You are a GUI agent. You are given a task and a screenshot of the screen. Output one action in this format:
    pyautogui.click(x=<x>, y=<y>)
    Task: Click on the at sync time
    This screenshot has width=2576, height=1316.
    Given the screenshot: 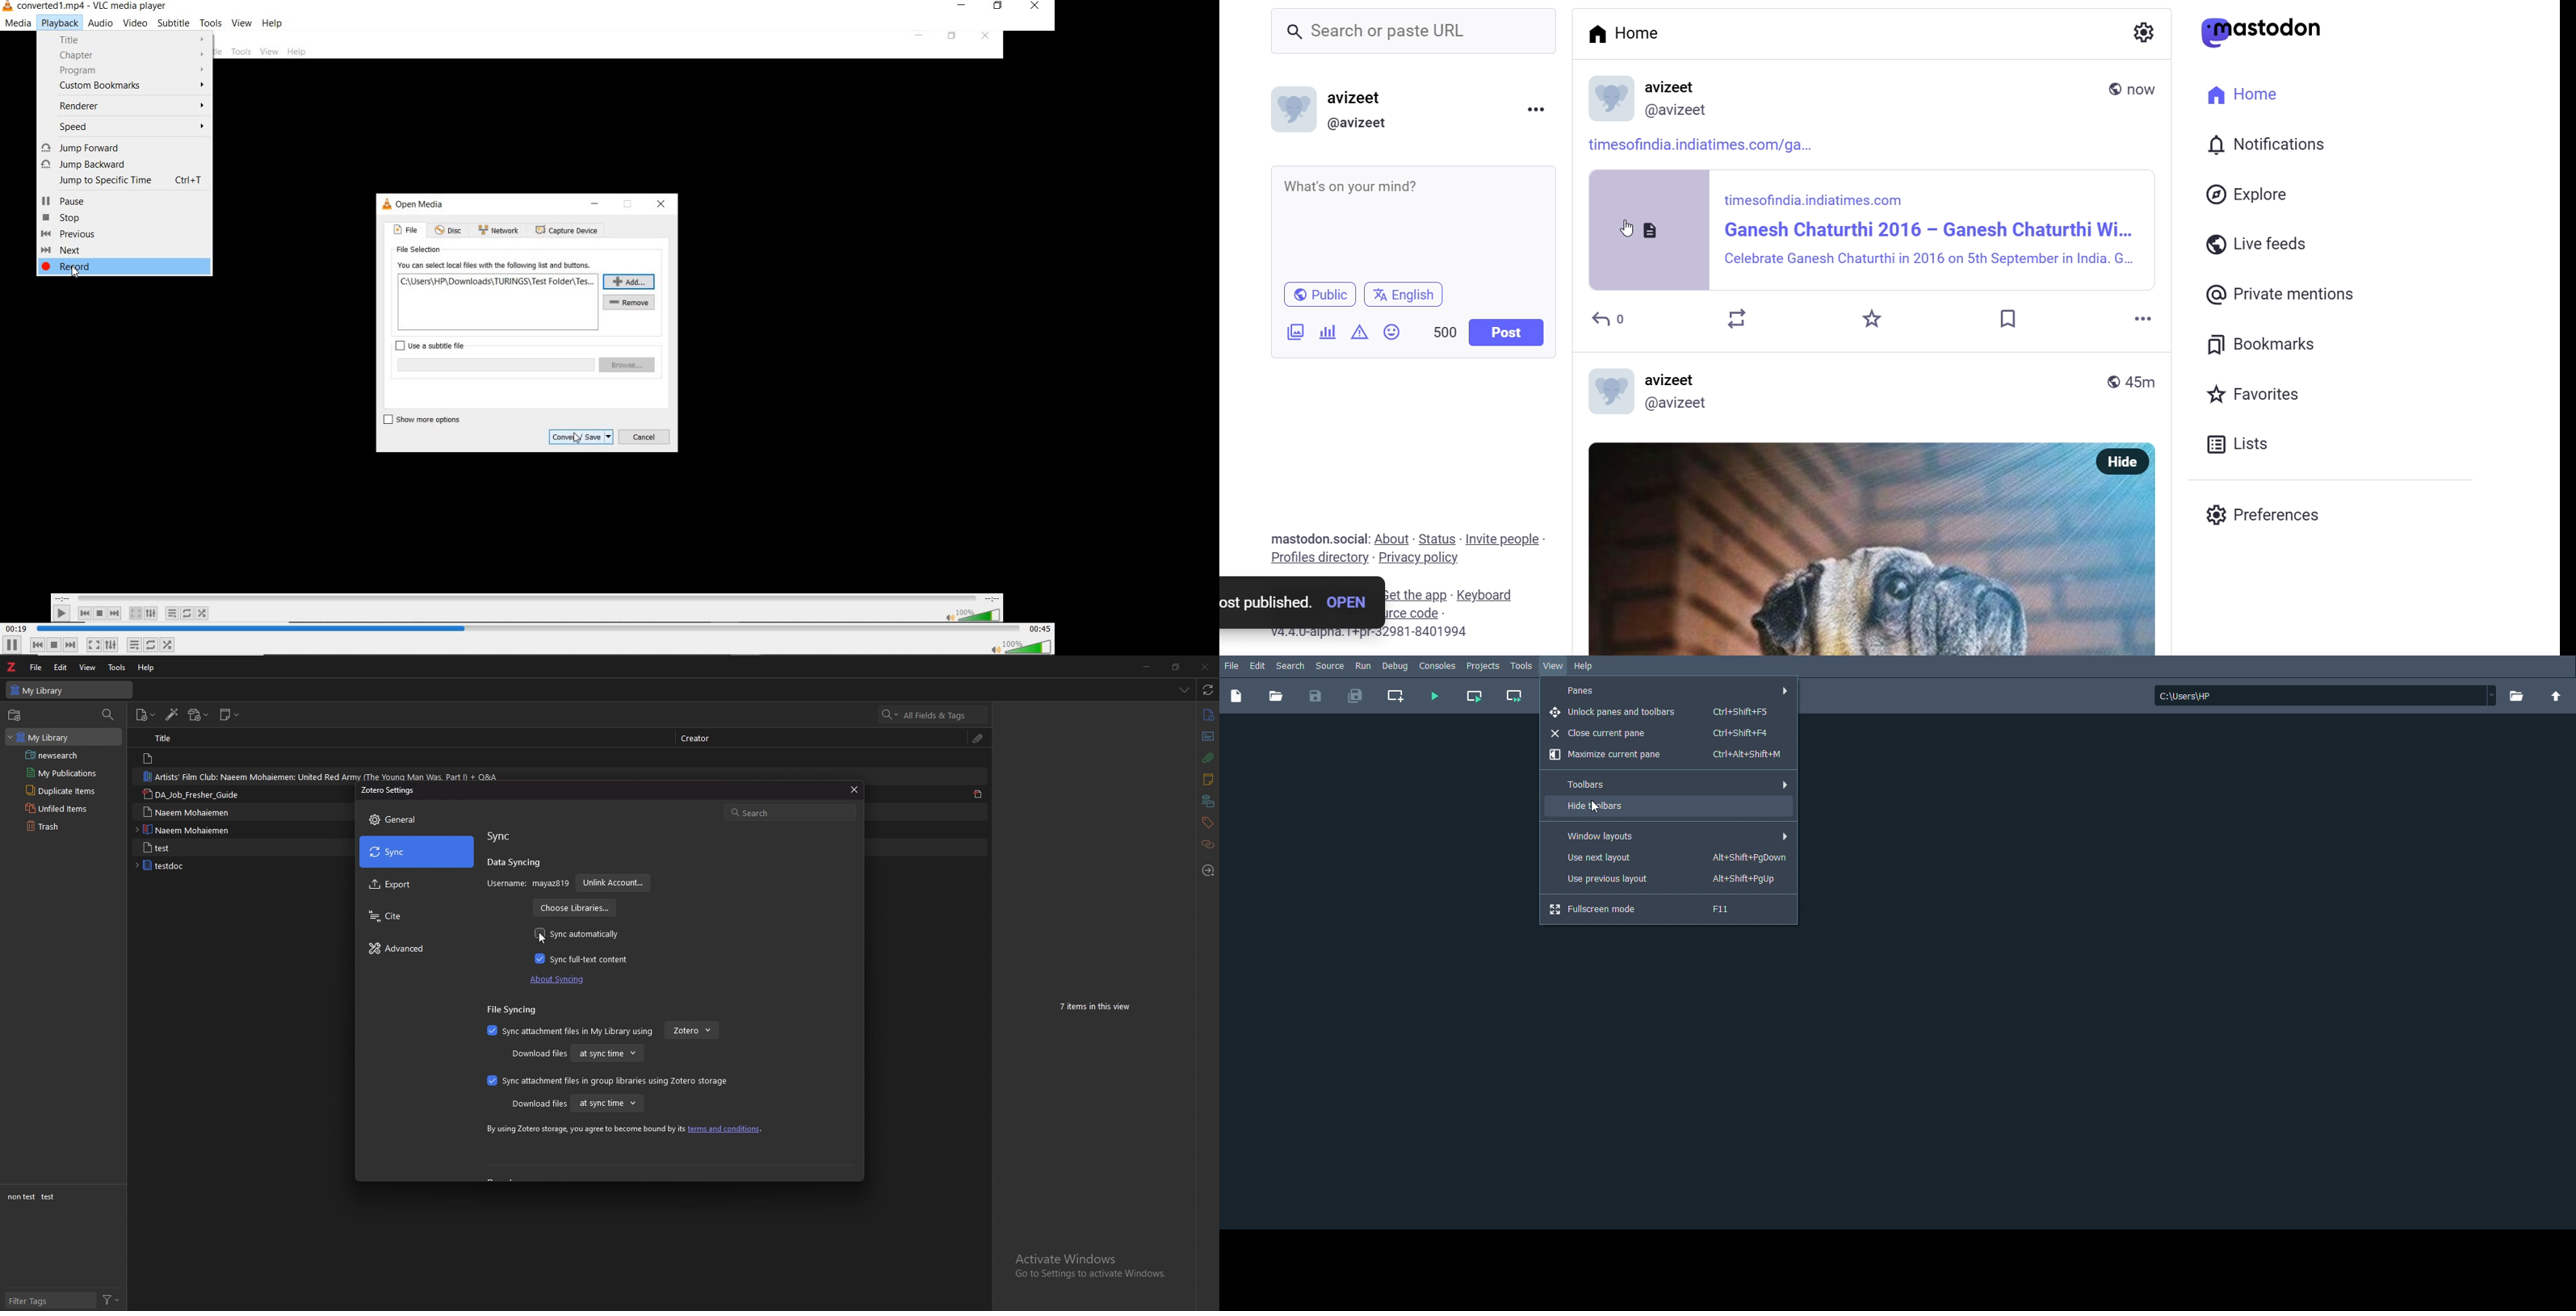 What is the action you would take?
    pyautogui.click(x=607, y=1052)
    